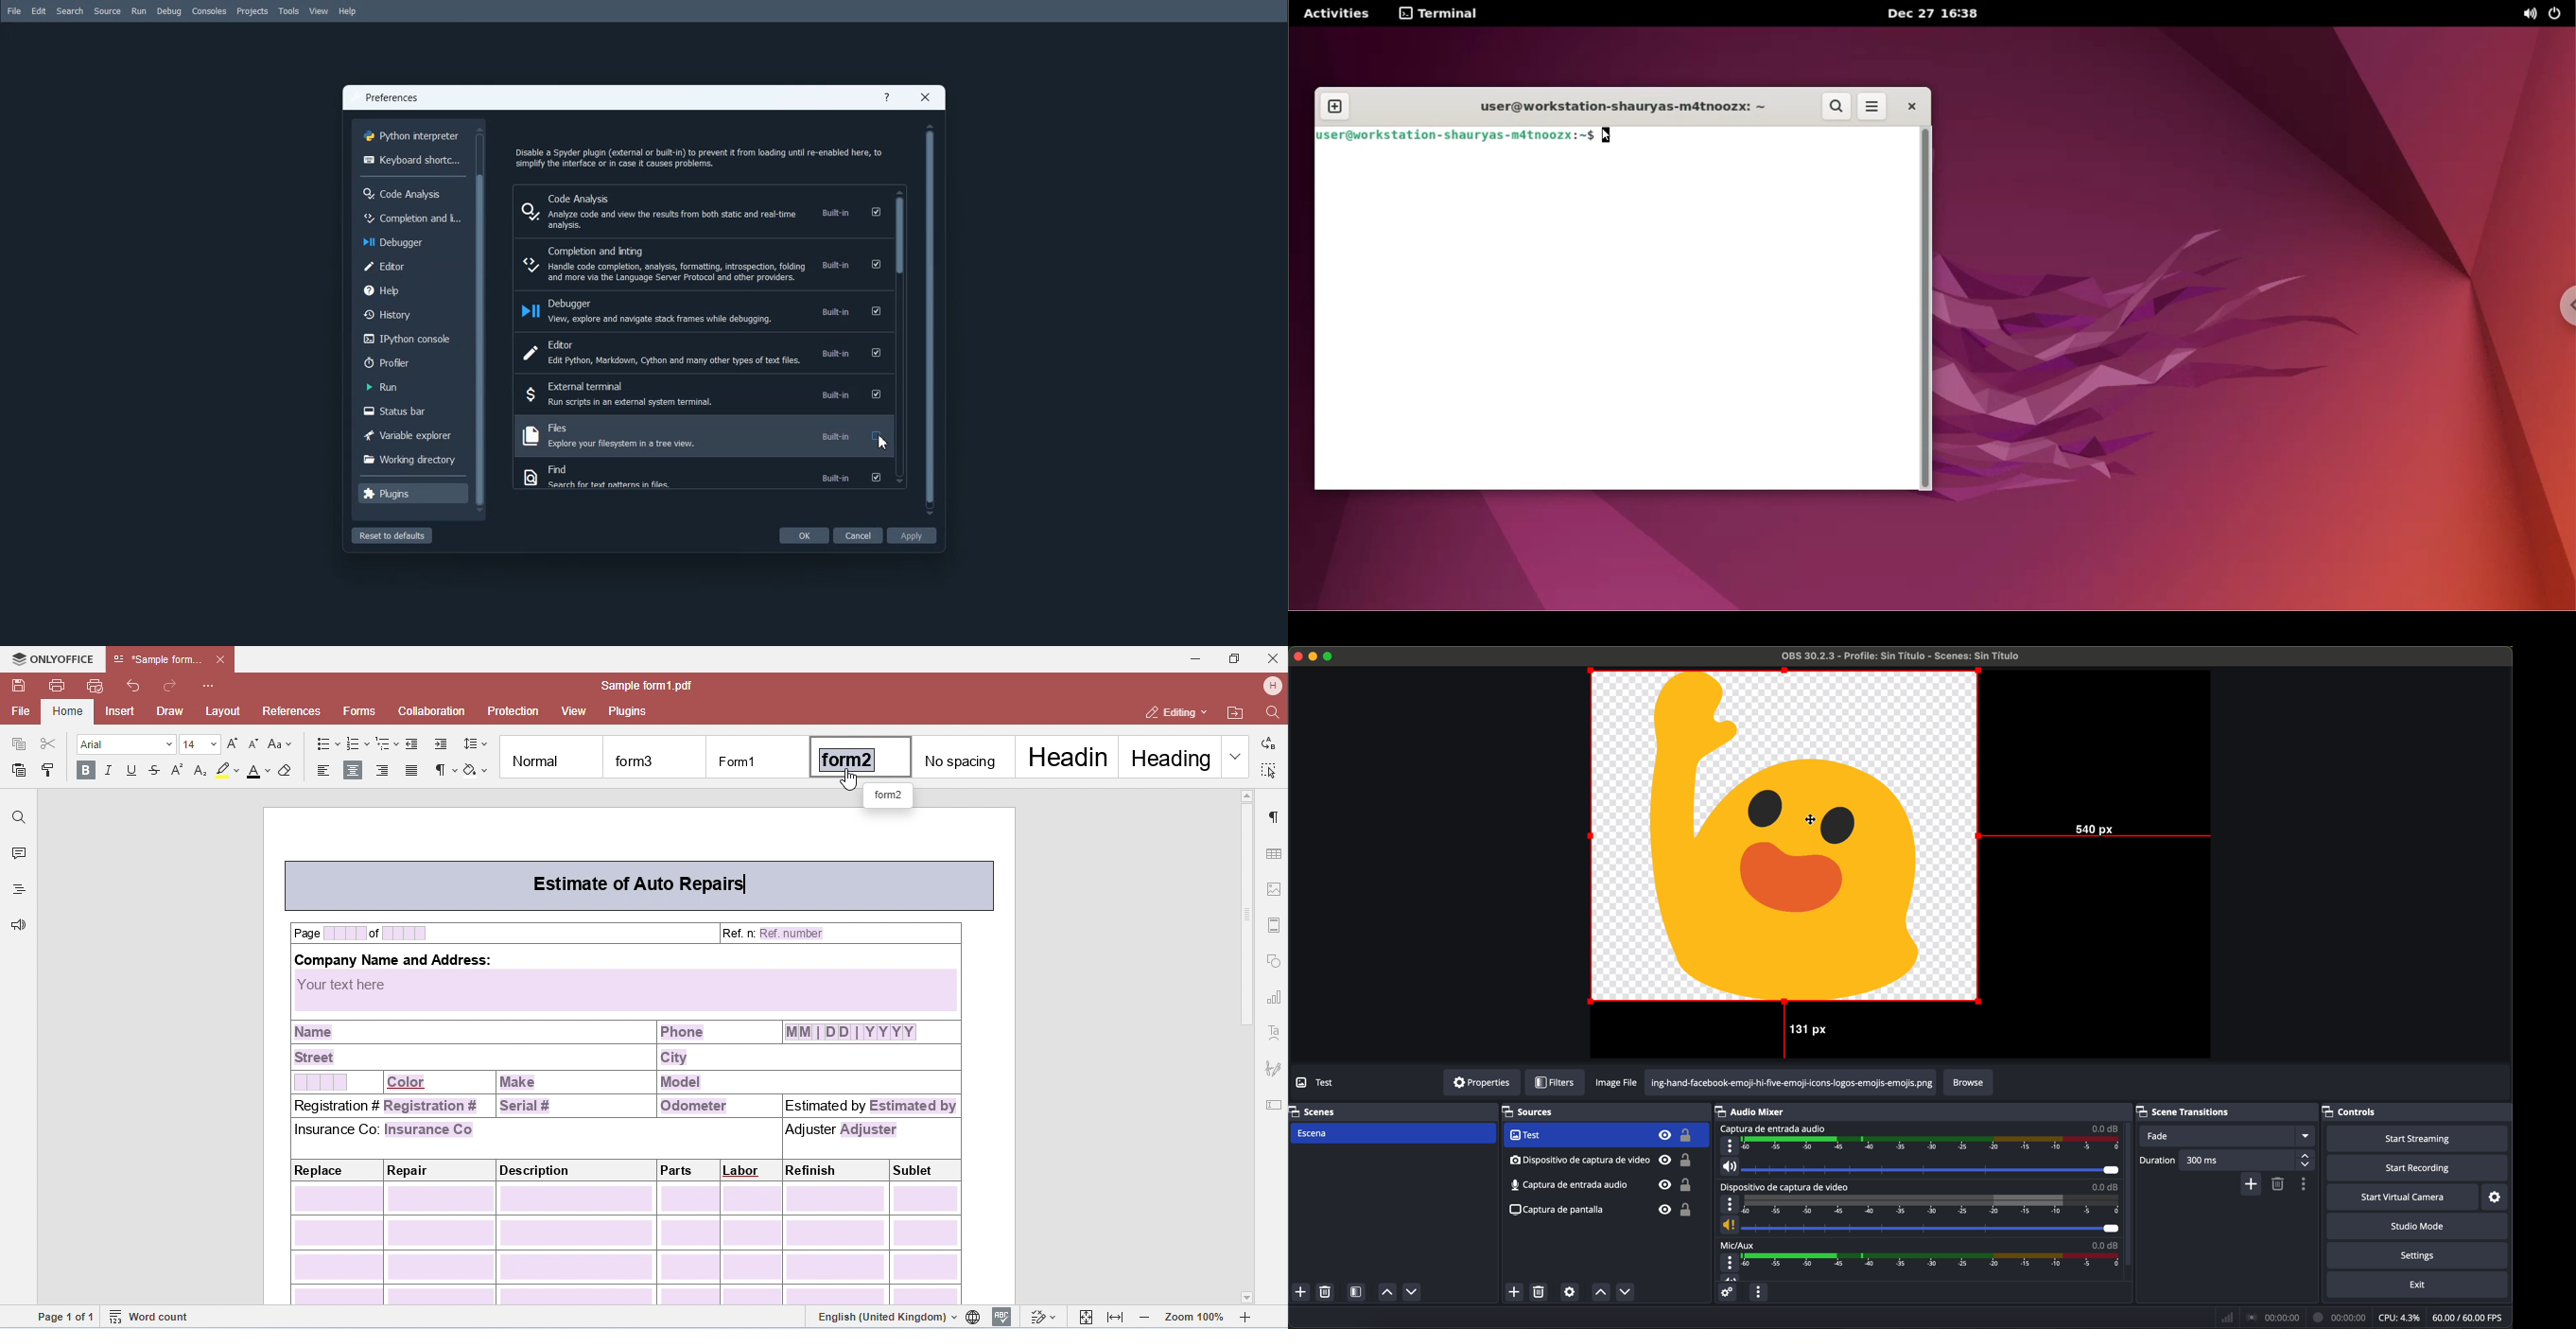 This screenshot has height=1344, width=2576. Describe the element at coordinates (413, 493) in the screenshot. I see `Plugins` at that location.